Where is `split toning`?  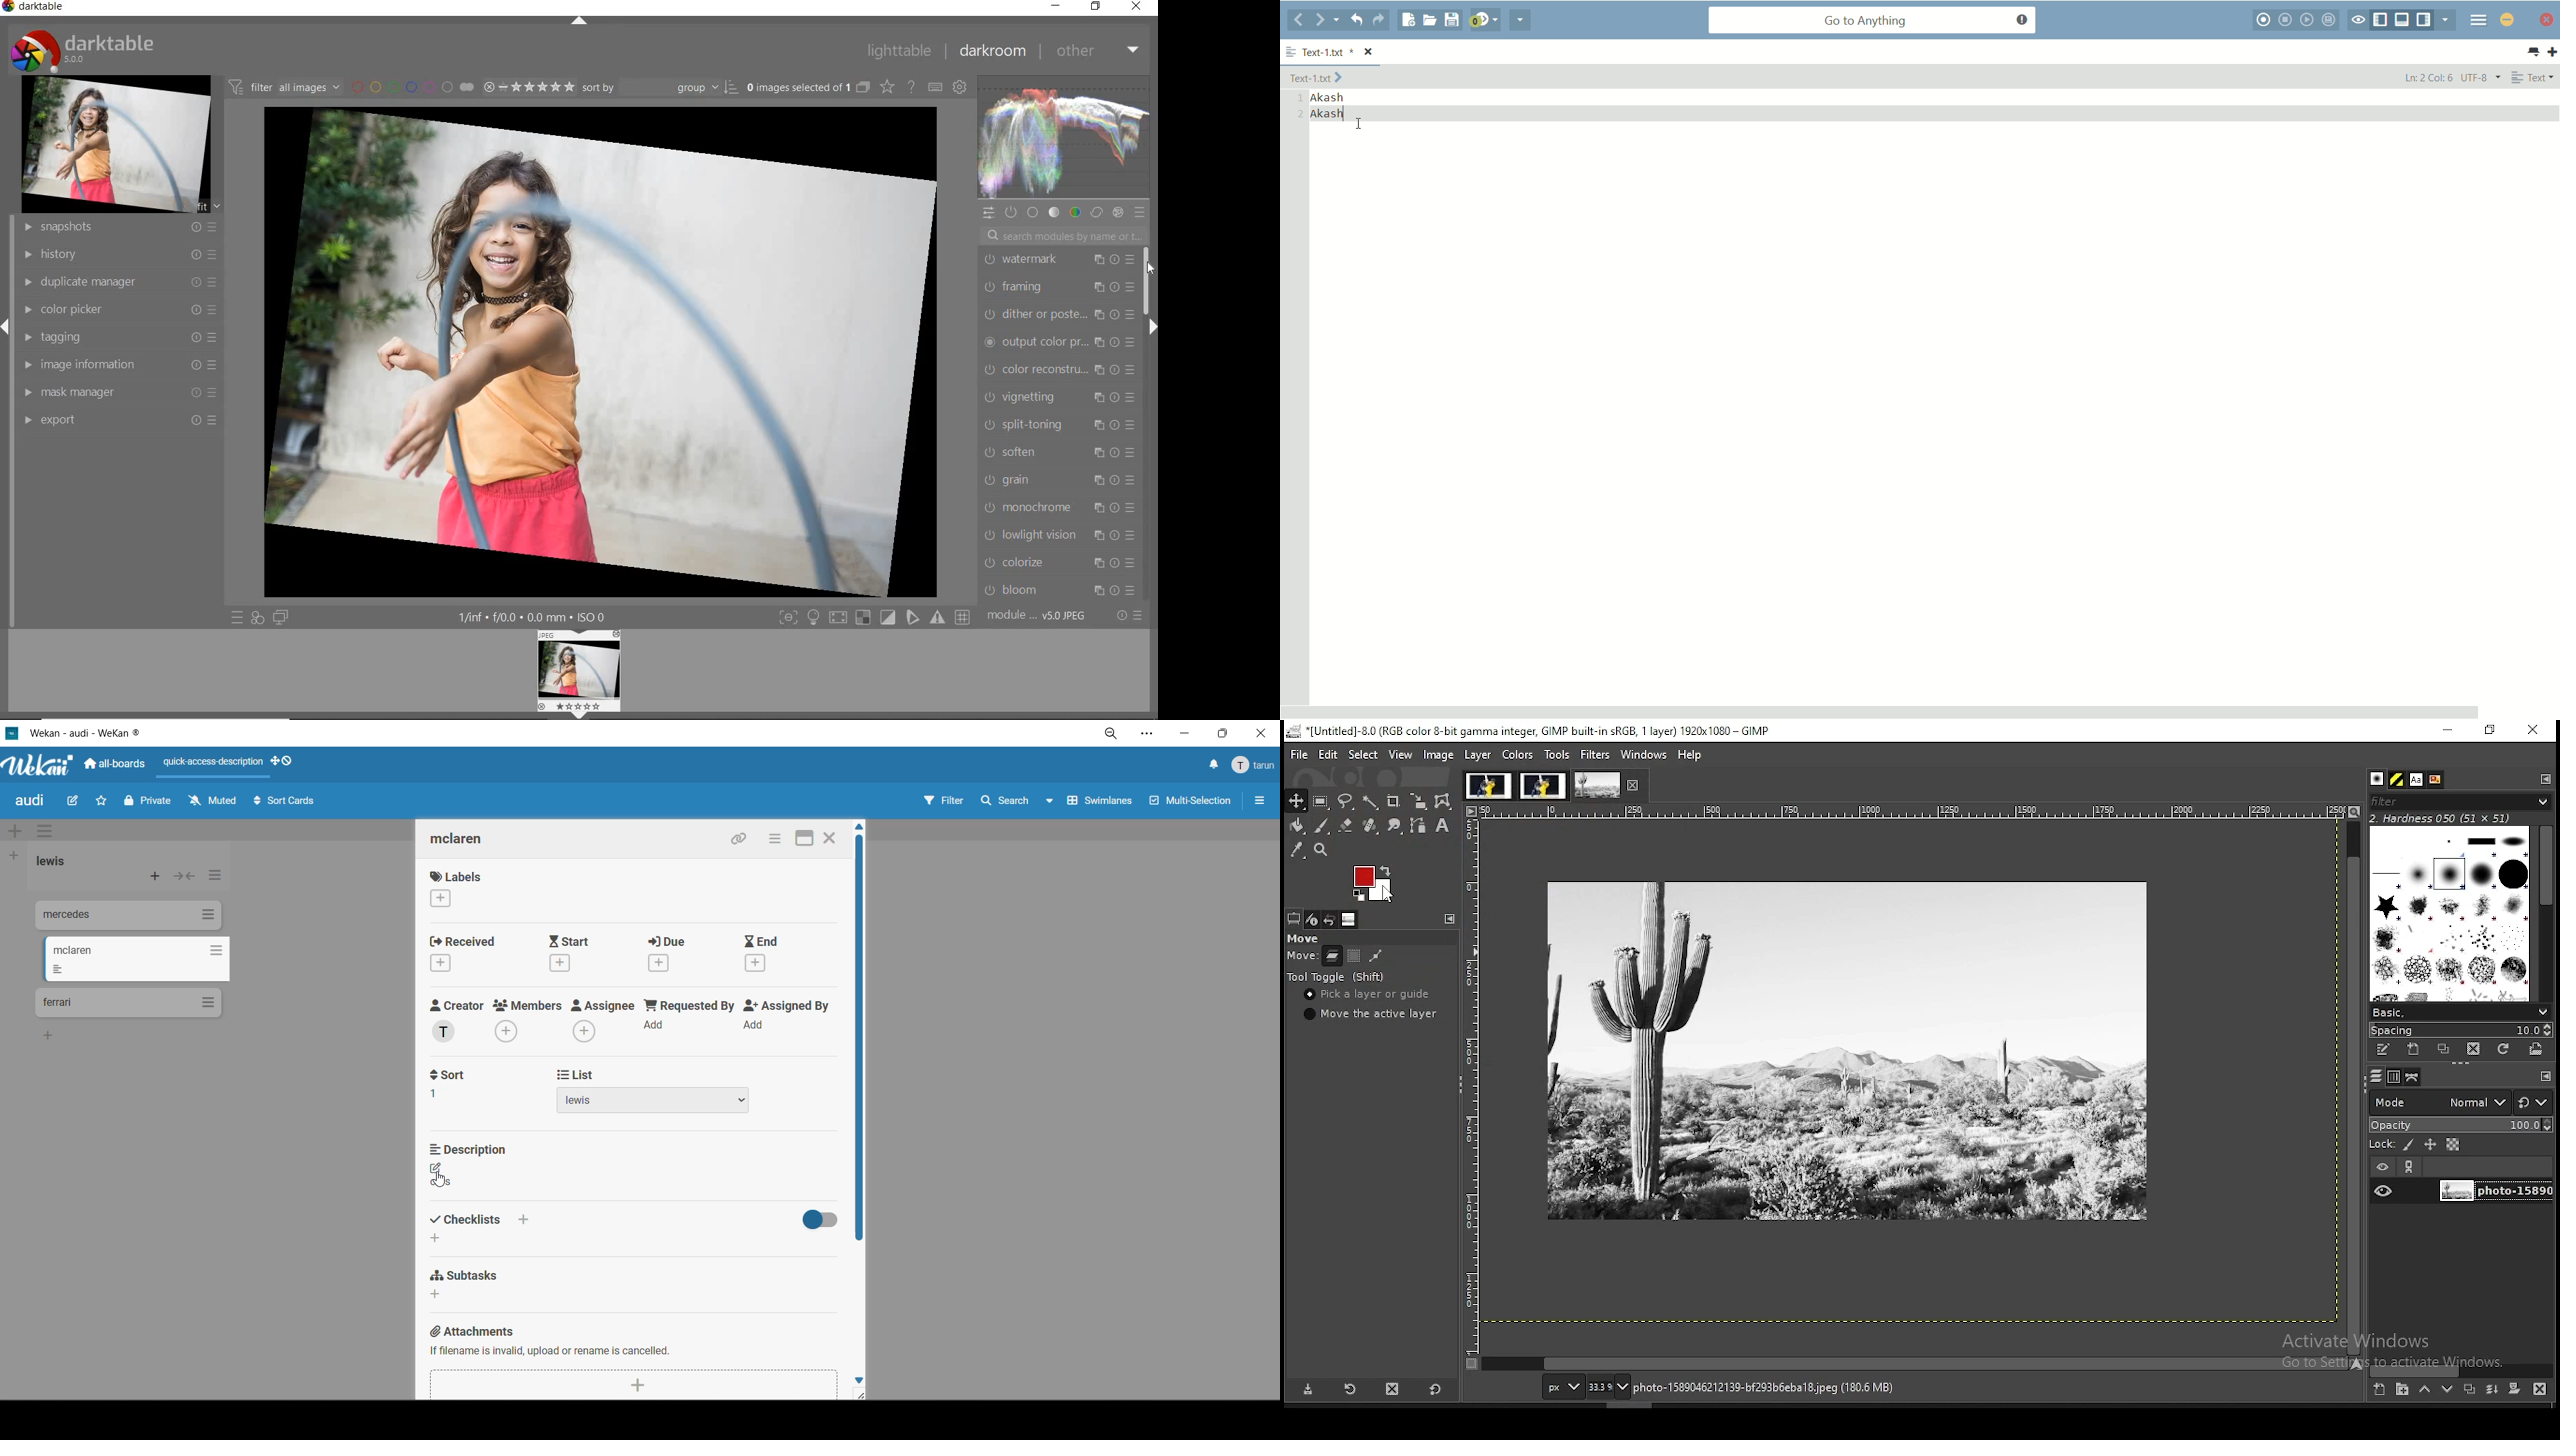 split toning is located at coordinates (1060, 423).